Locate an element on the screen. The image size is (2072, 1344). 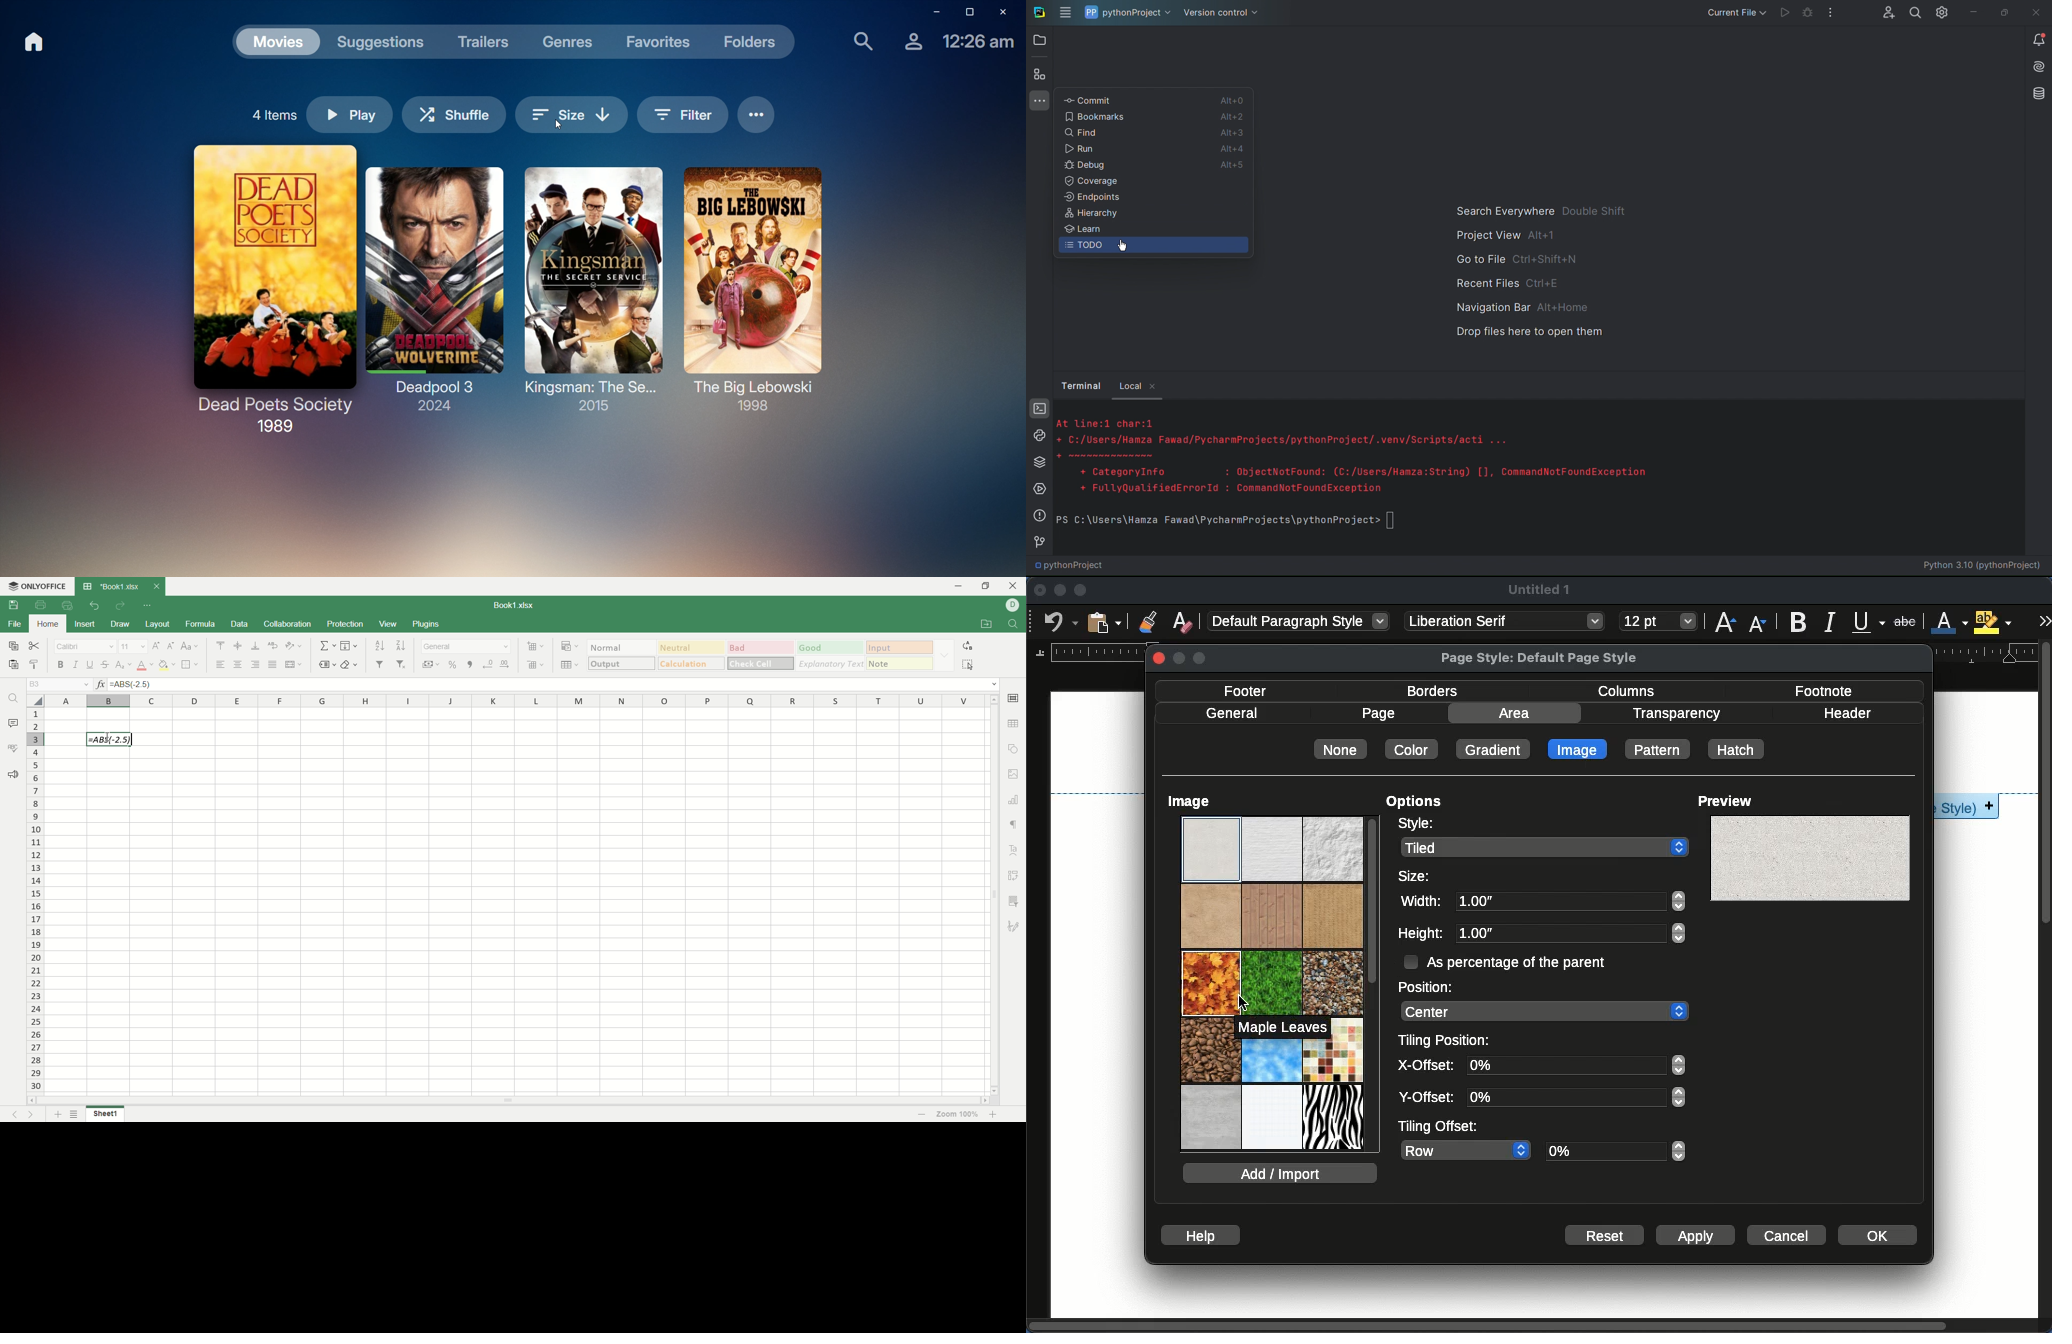
input is located at coordinates (900, 648).